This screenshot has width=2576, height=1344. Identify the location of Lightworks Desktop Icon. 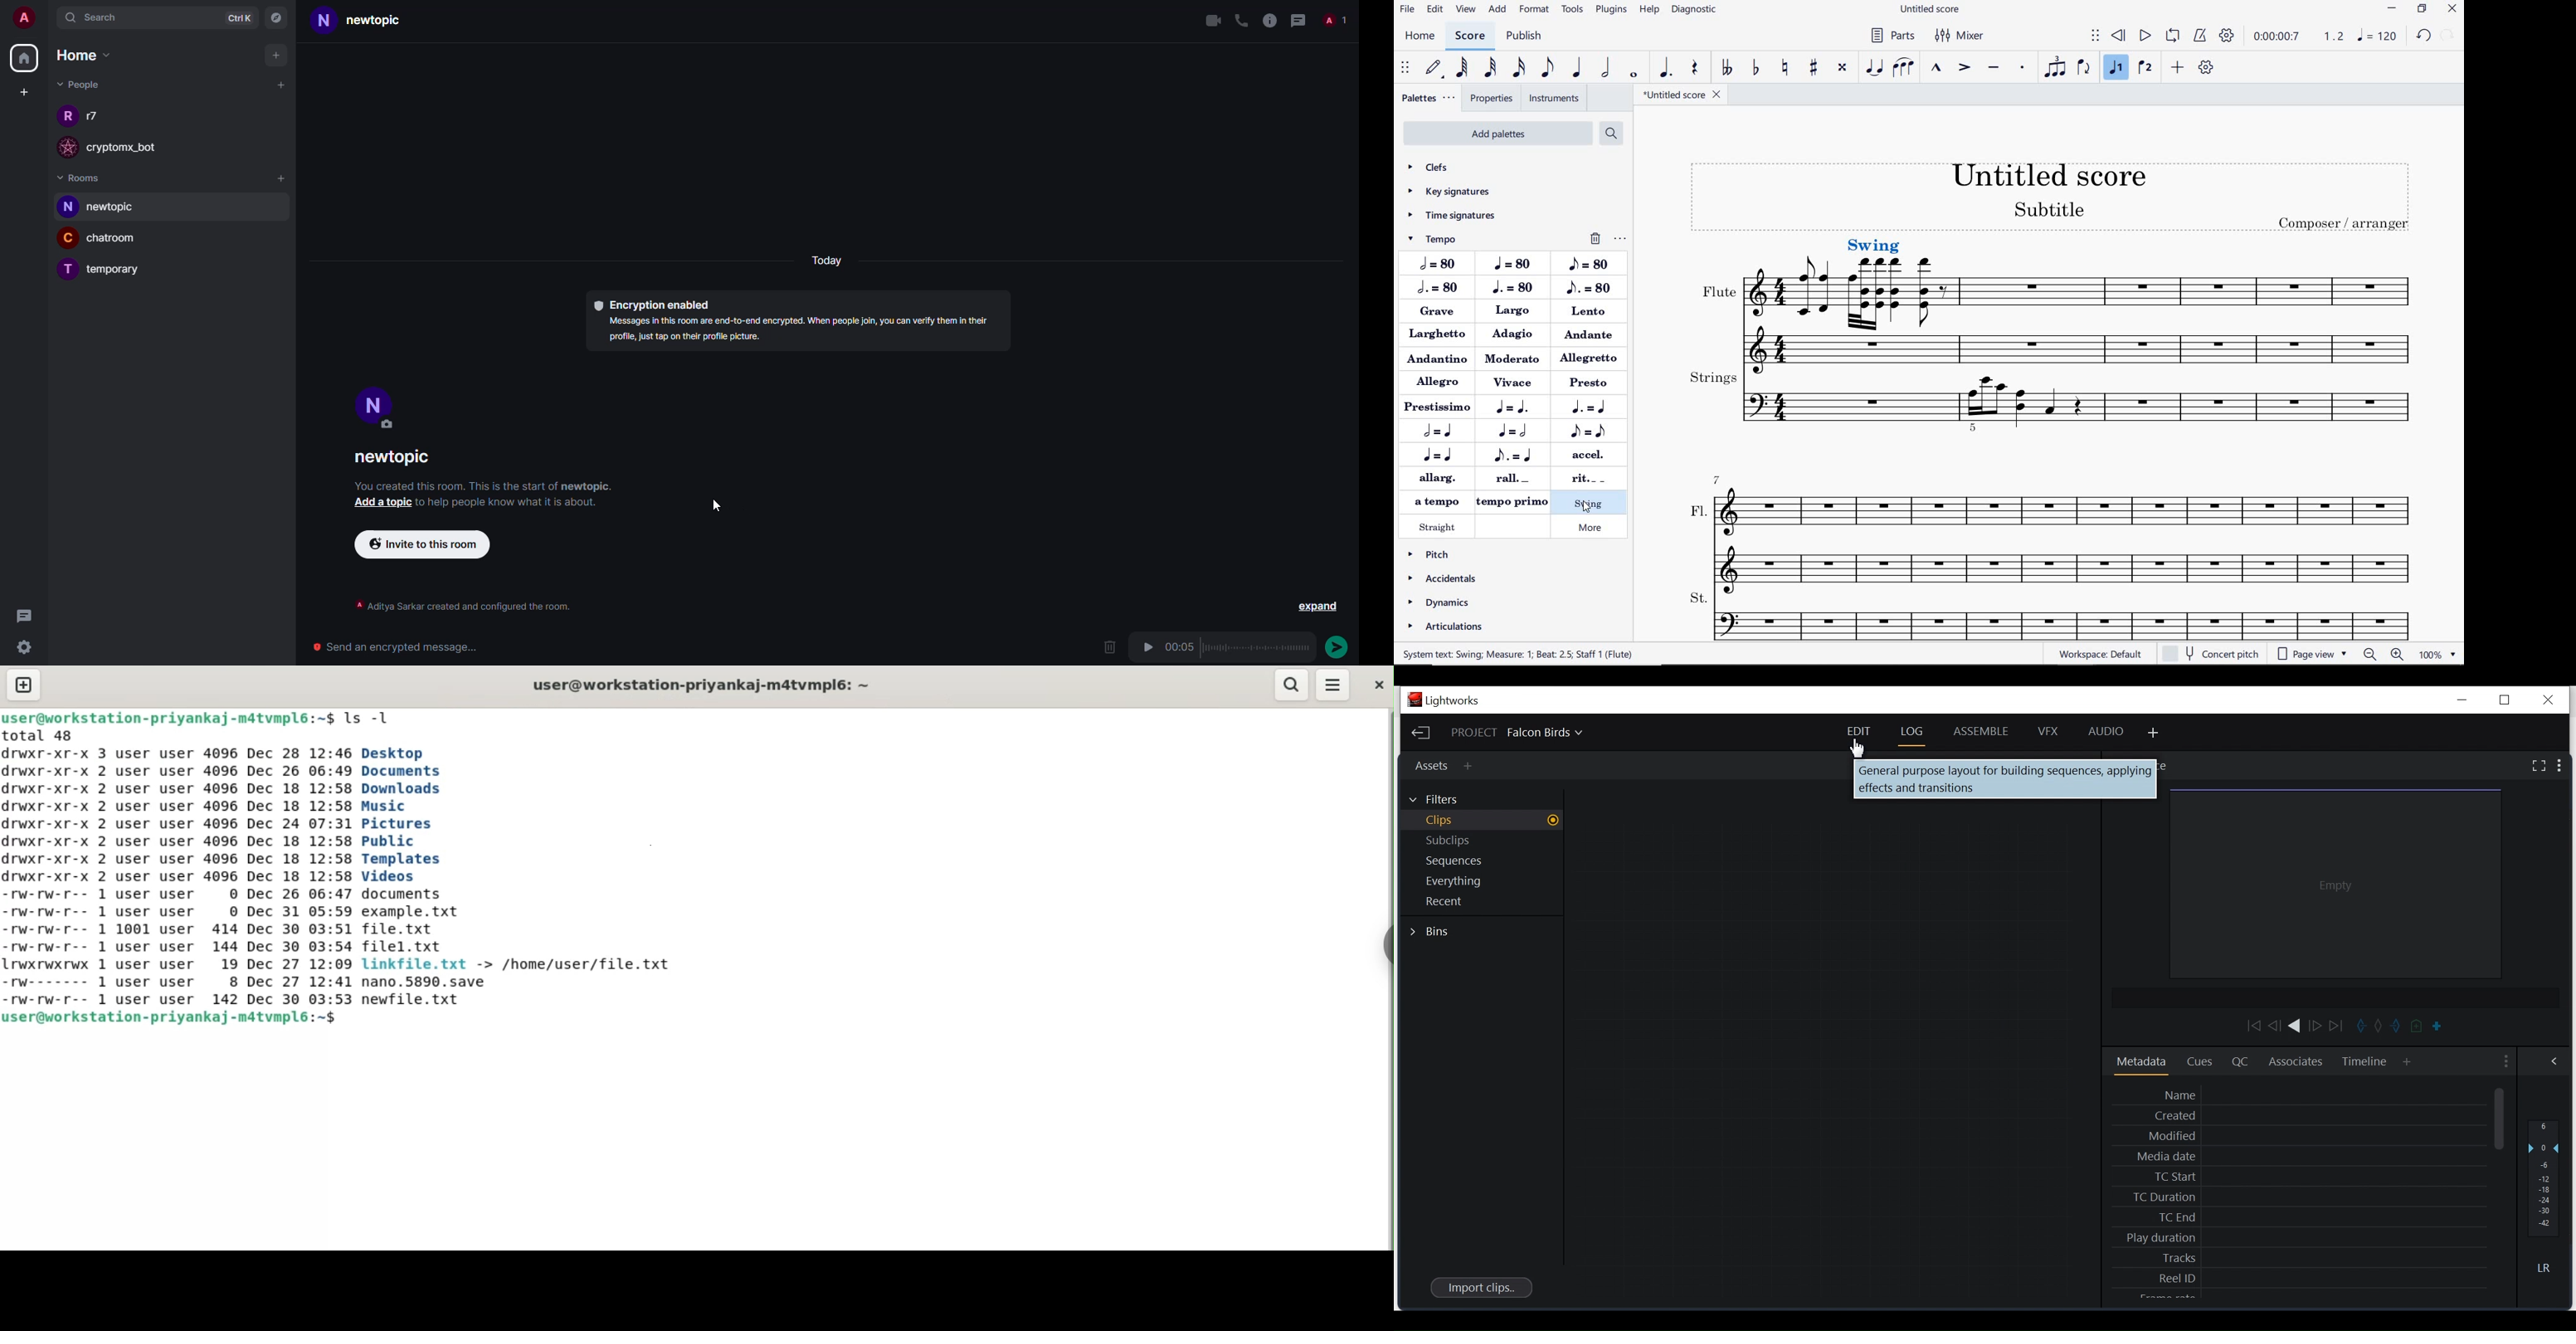
(1444, 700).